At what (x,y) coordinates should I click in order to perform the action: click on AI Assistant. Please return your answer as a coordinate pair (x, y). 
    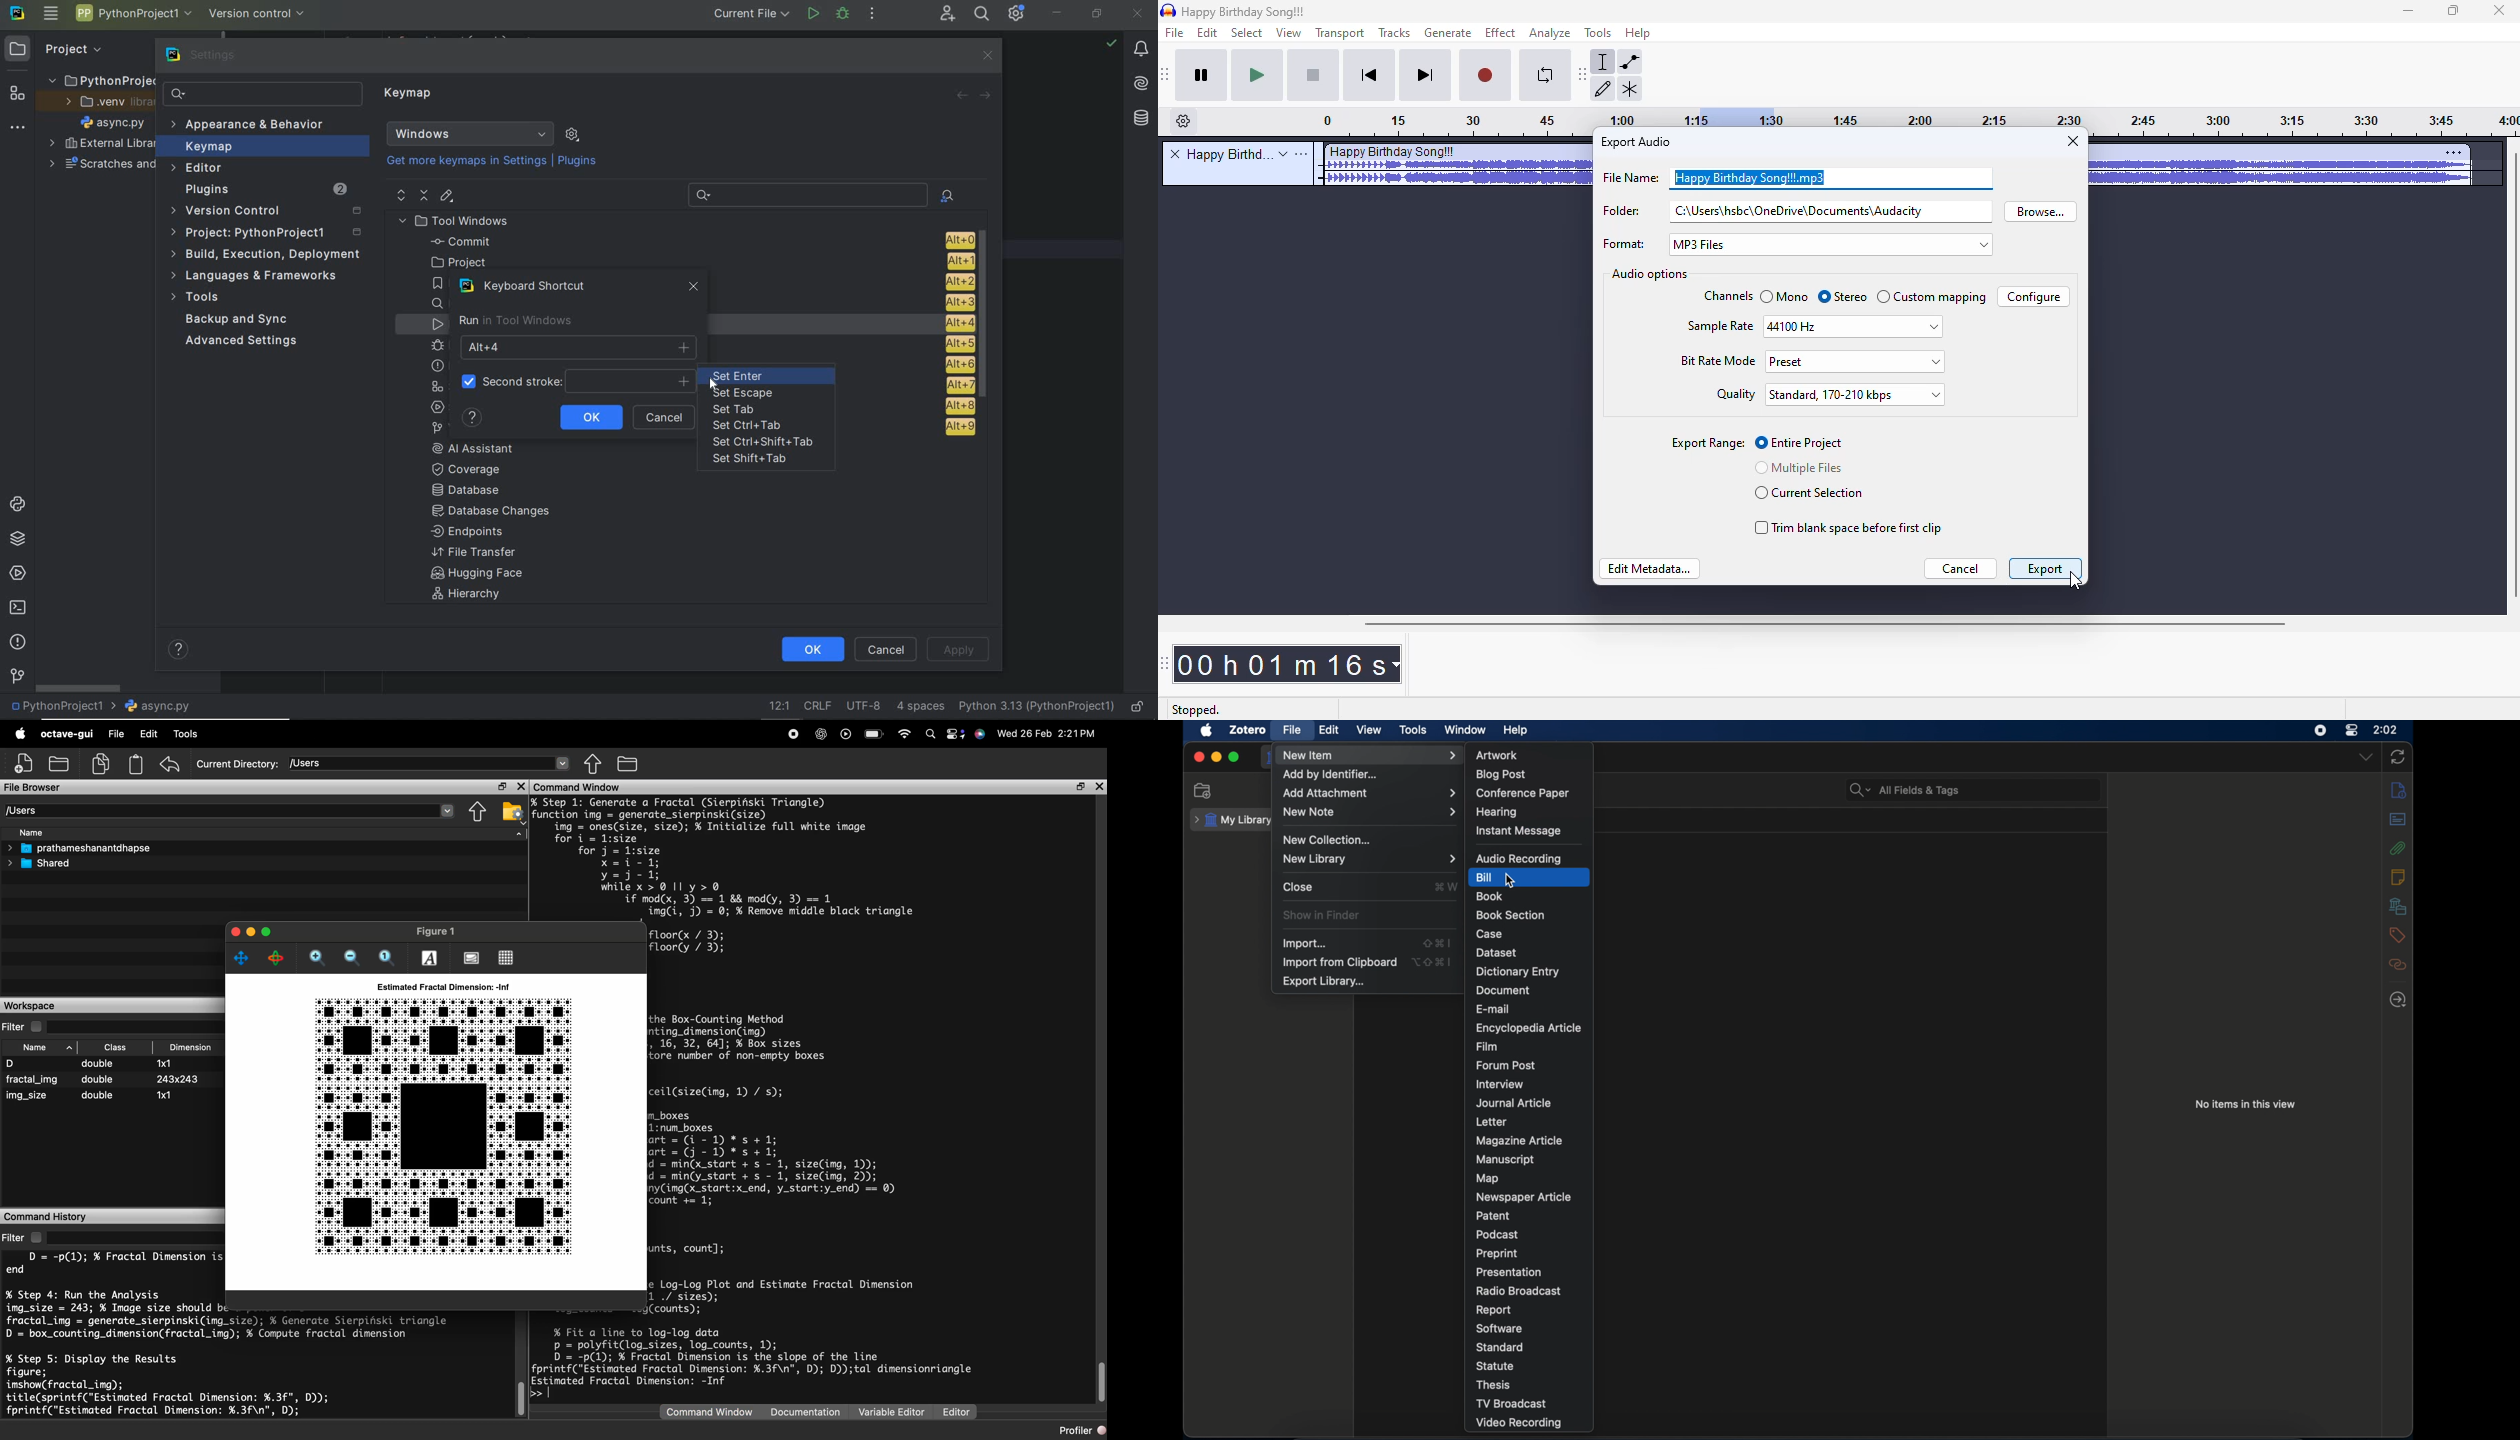
    Looking at the image, I should click on (1143, 85).